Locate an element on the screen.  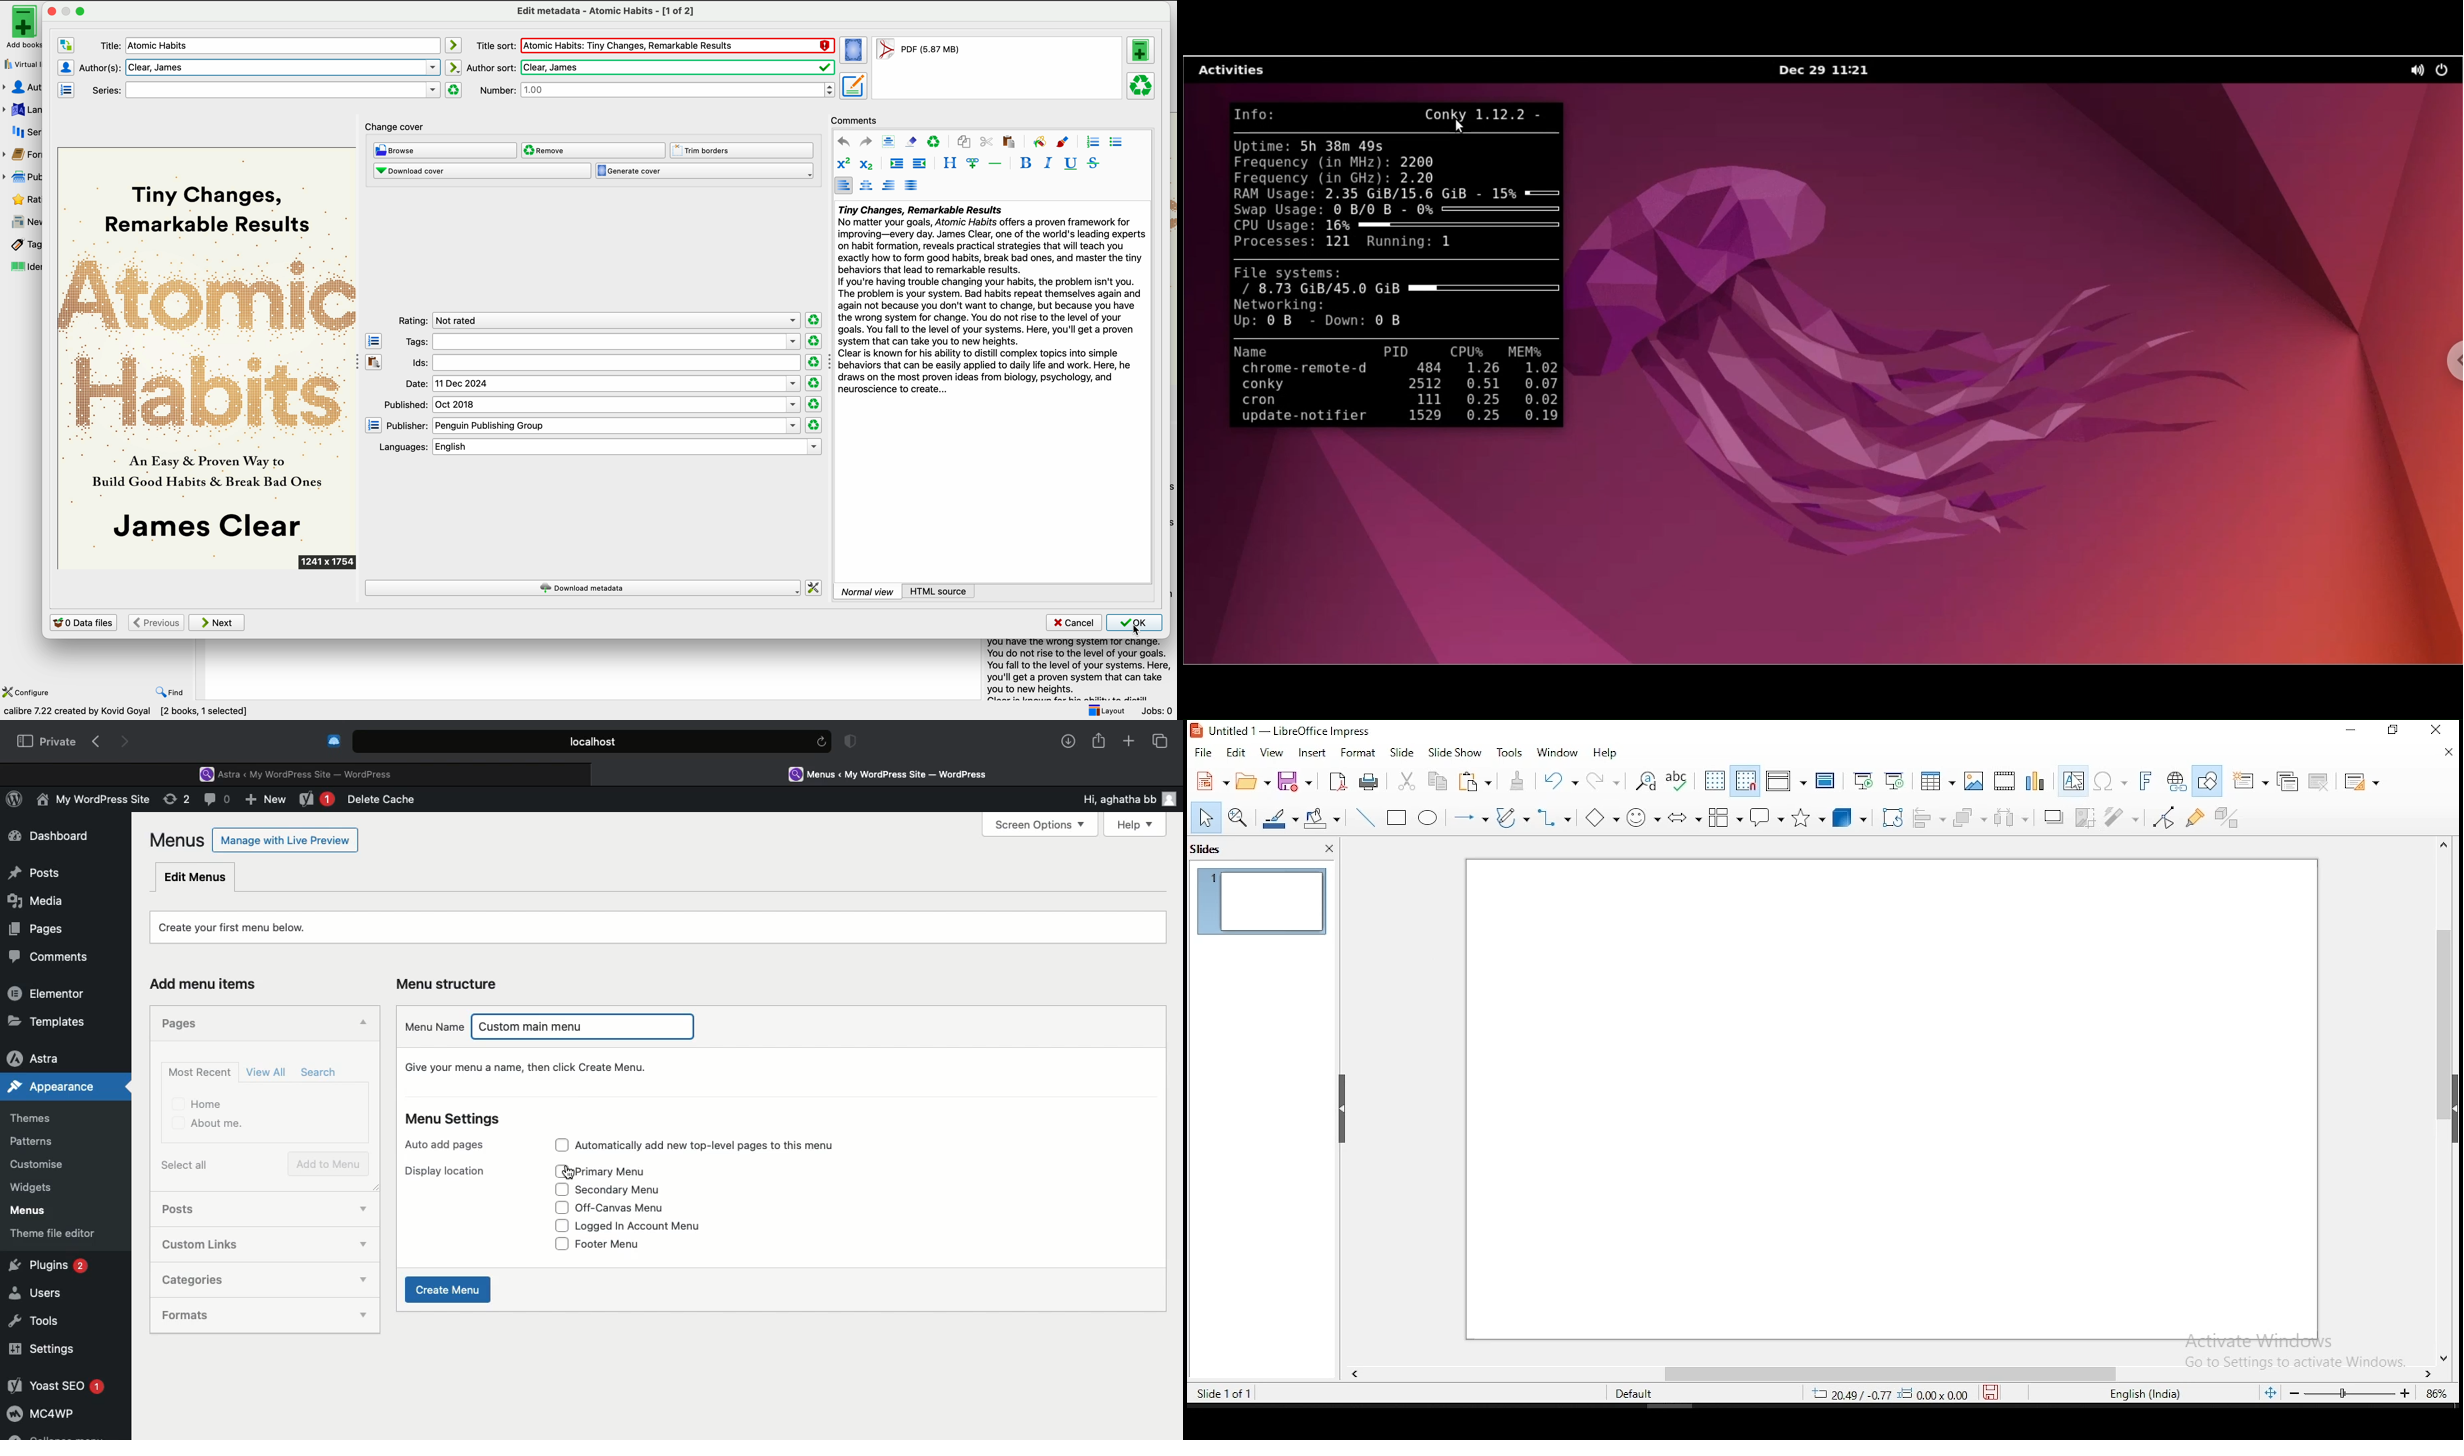
edit is located at coordinates (1237, 753).